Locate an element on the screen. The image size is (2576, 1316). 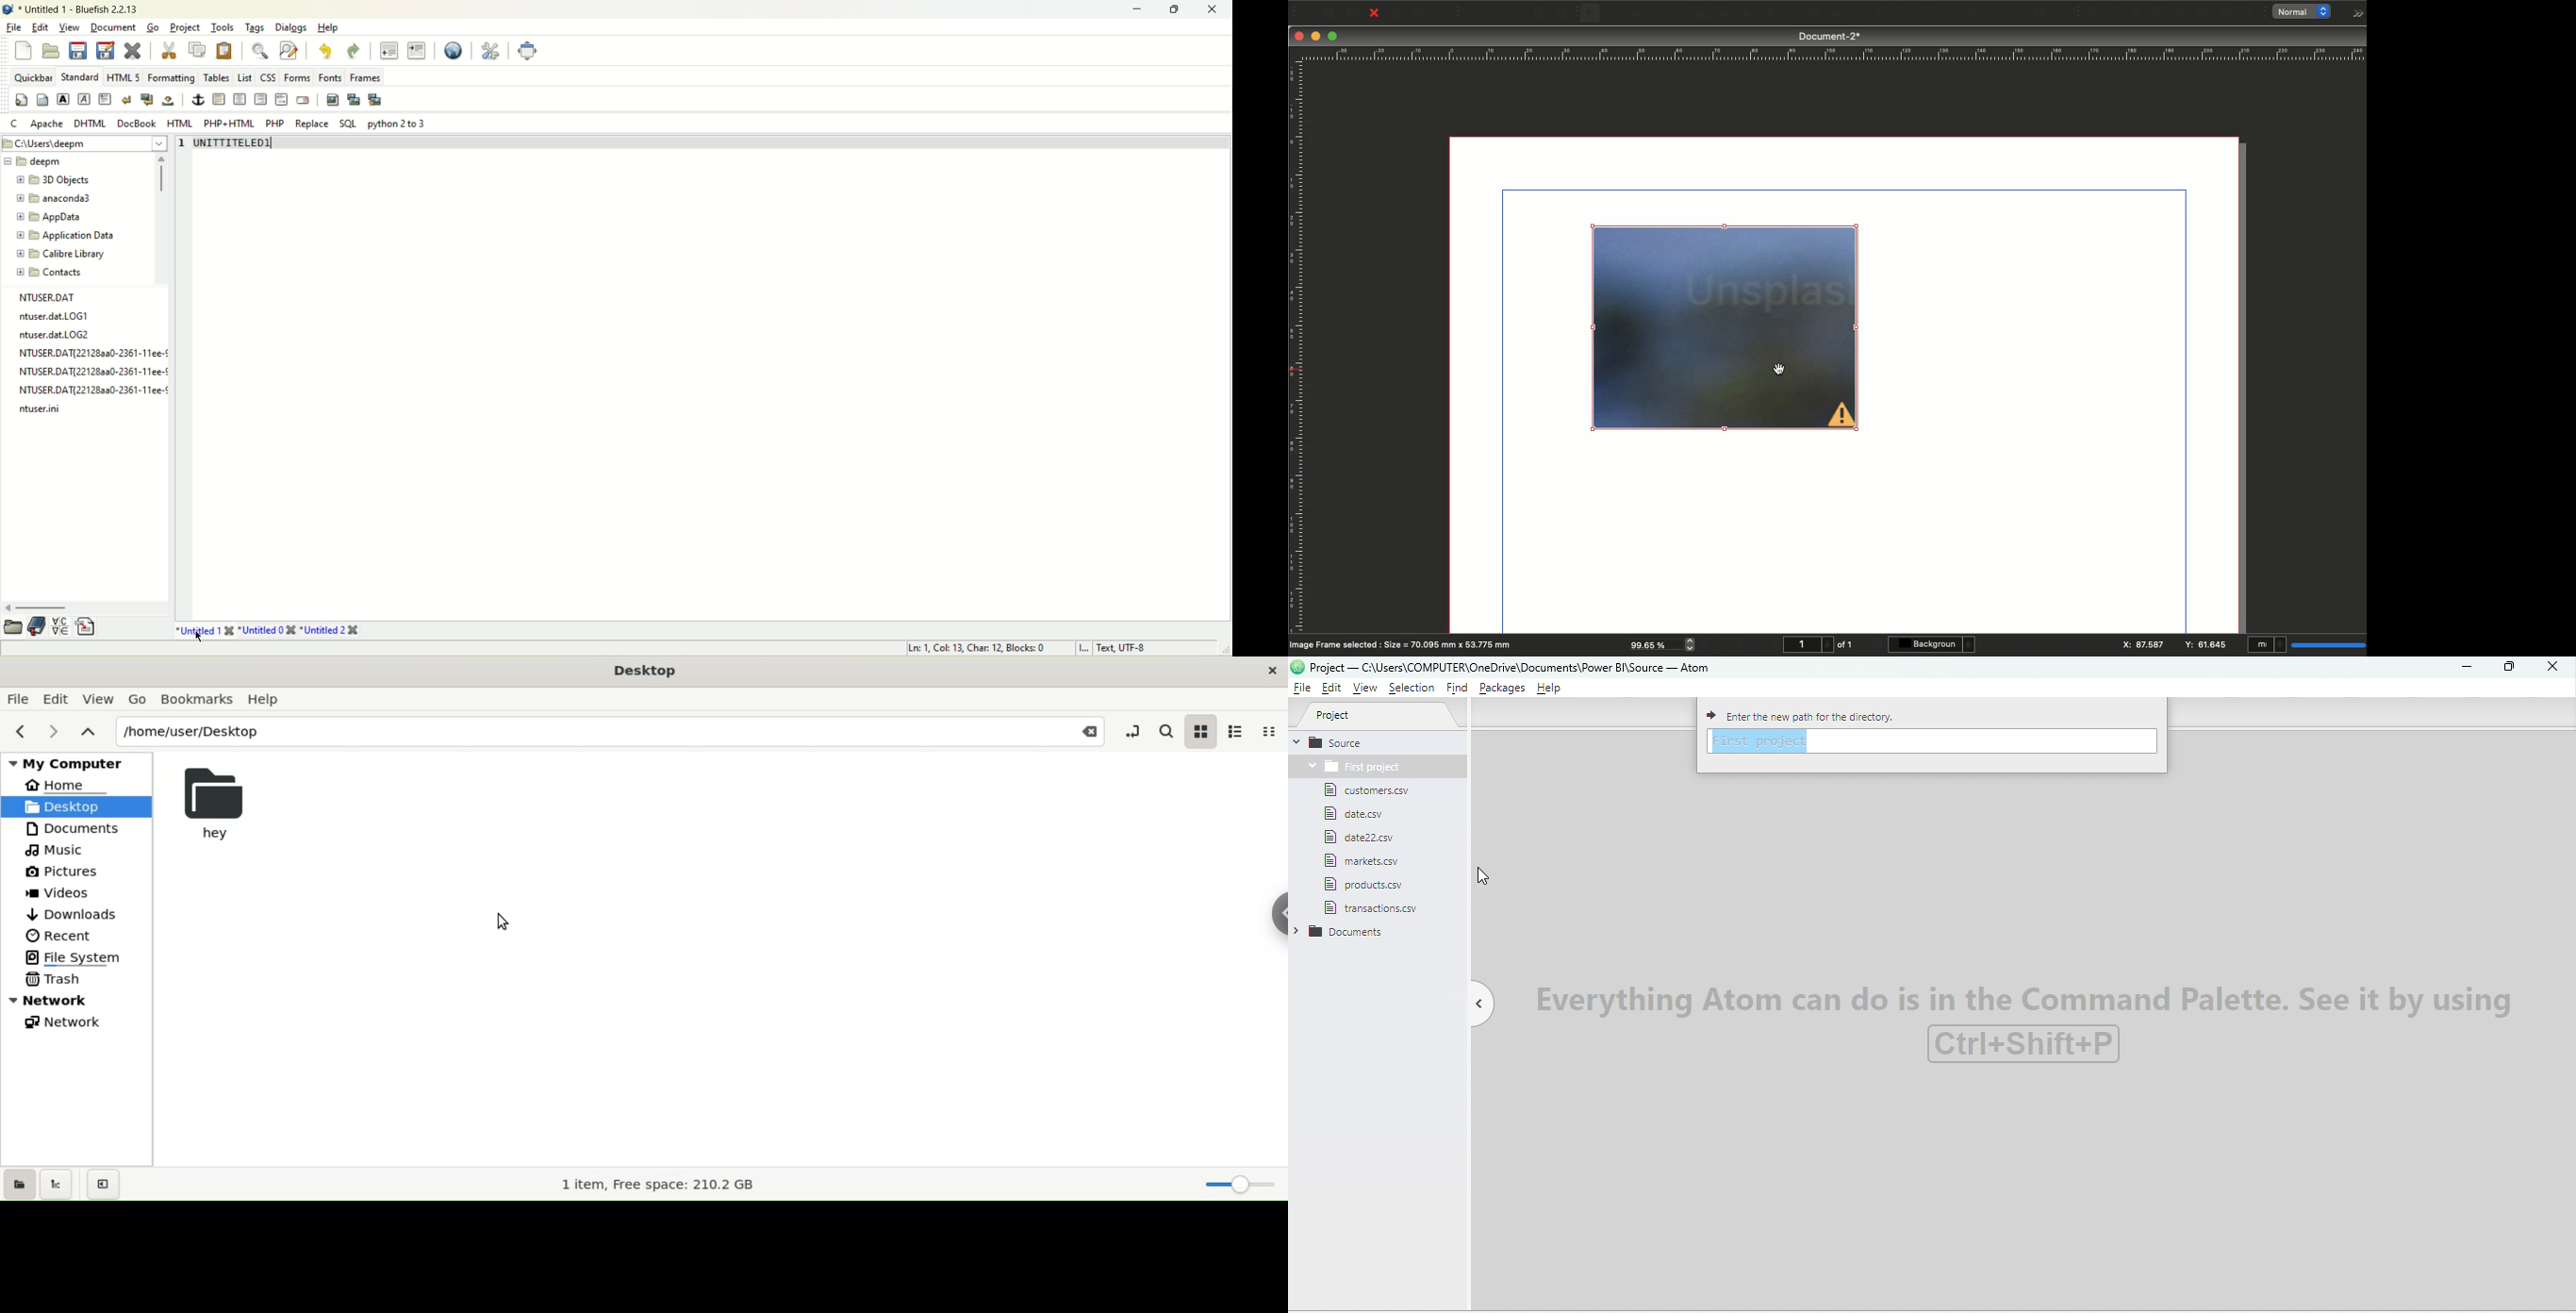
Bézier curve is located at coordinates (1812, 14).